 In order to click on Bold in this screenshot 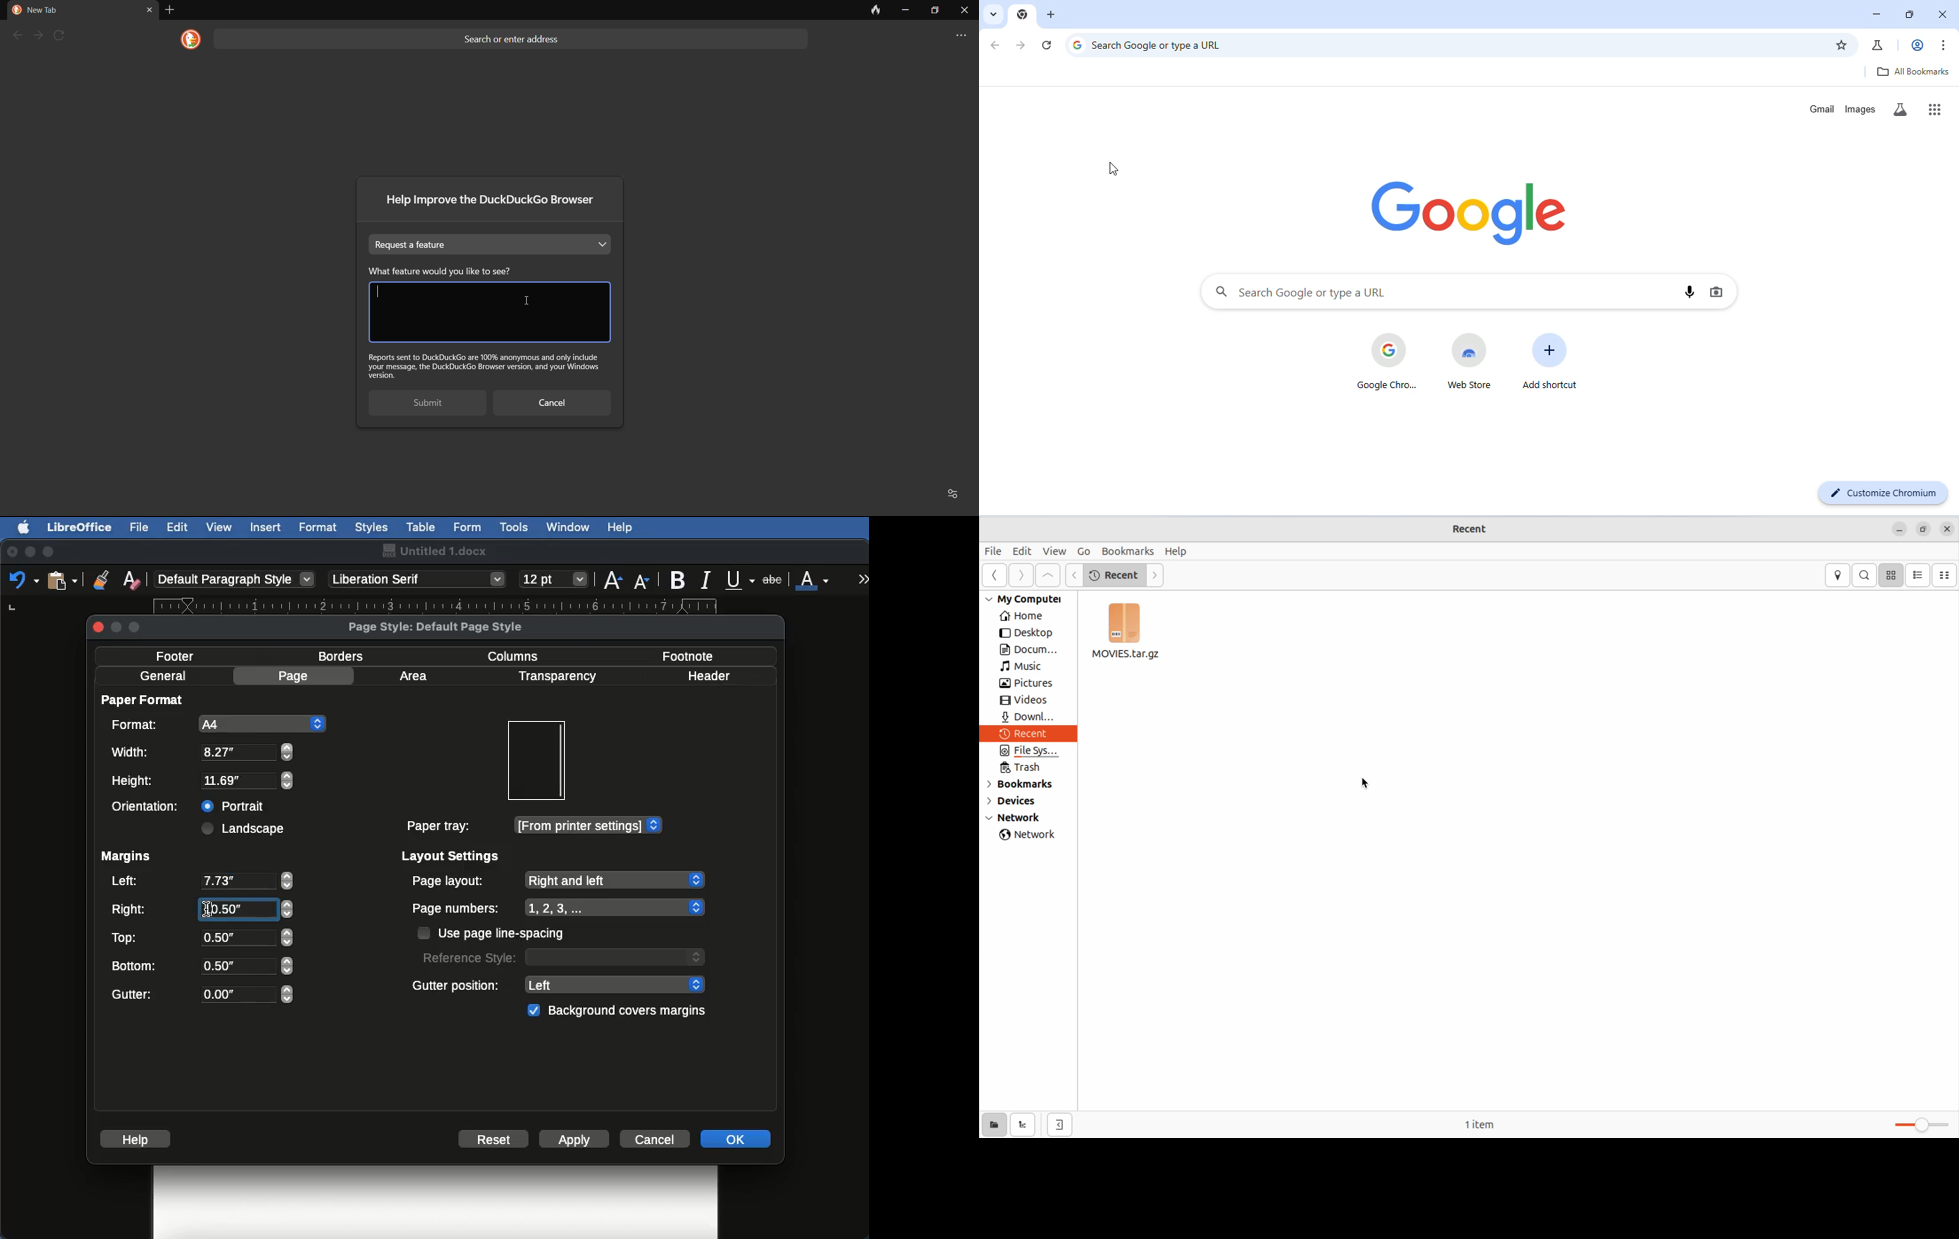, I will do `click(679, 580)`.